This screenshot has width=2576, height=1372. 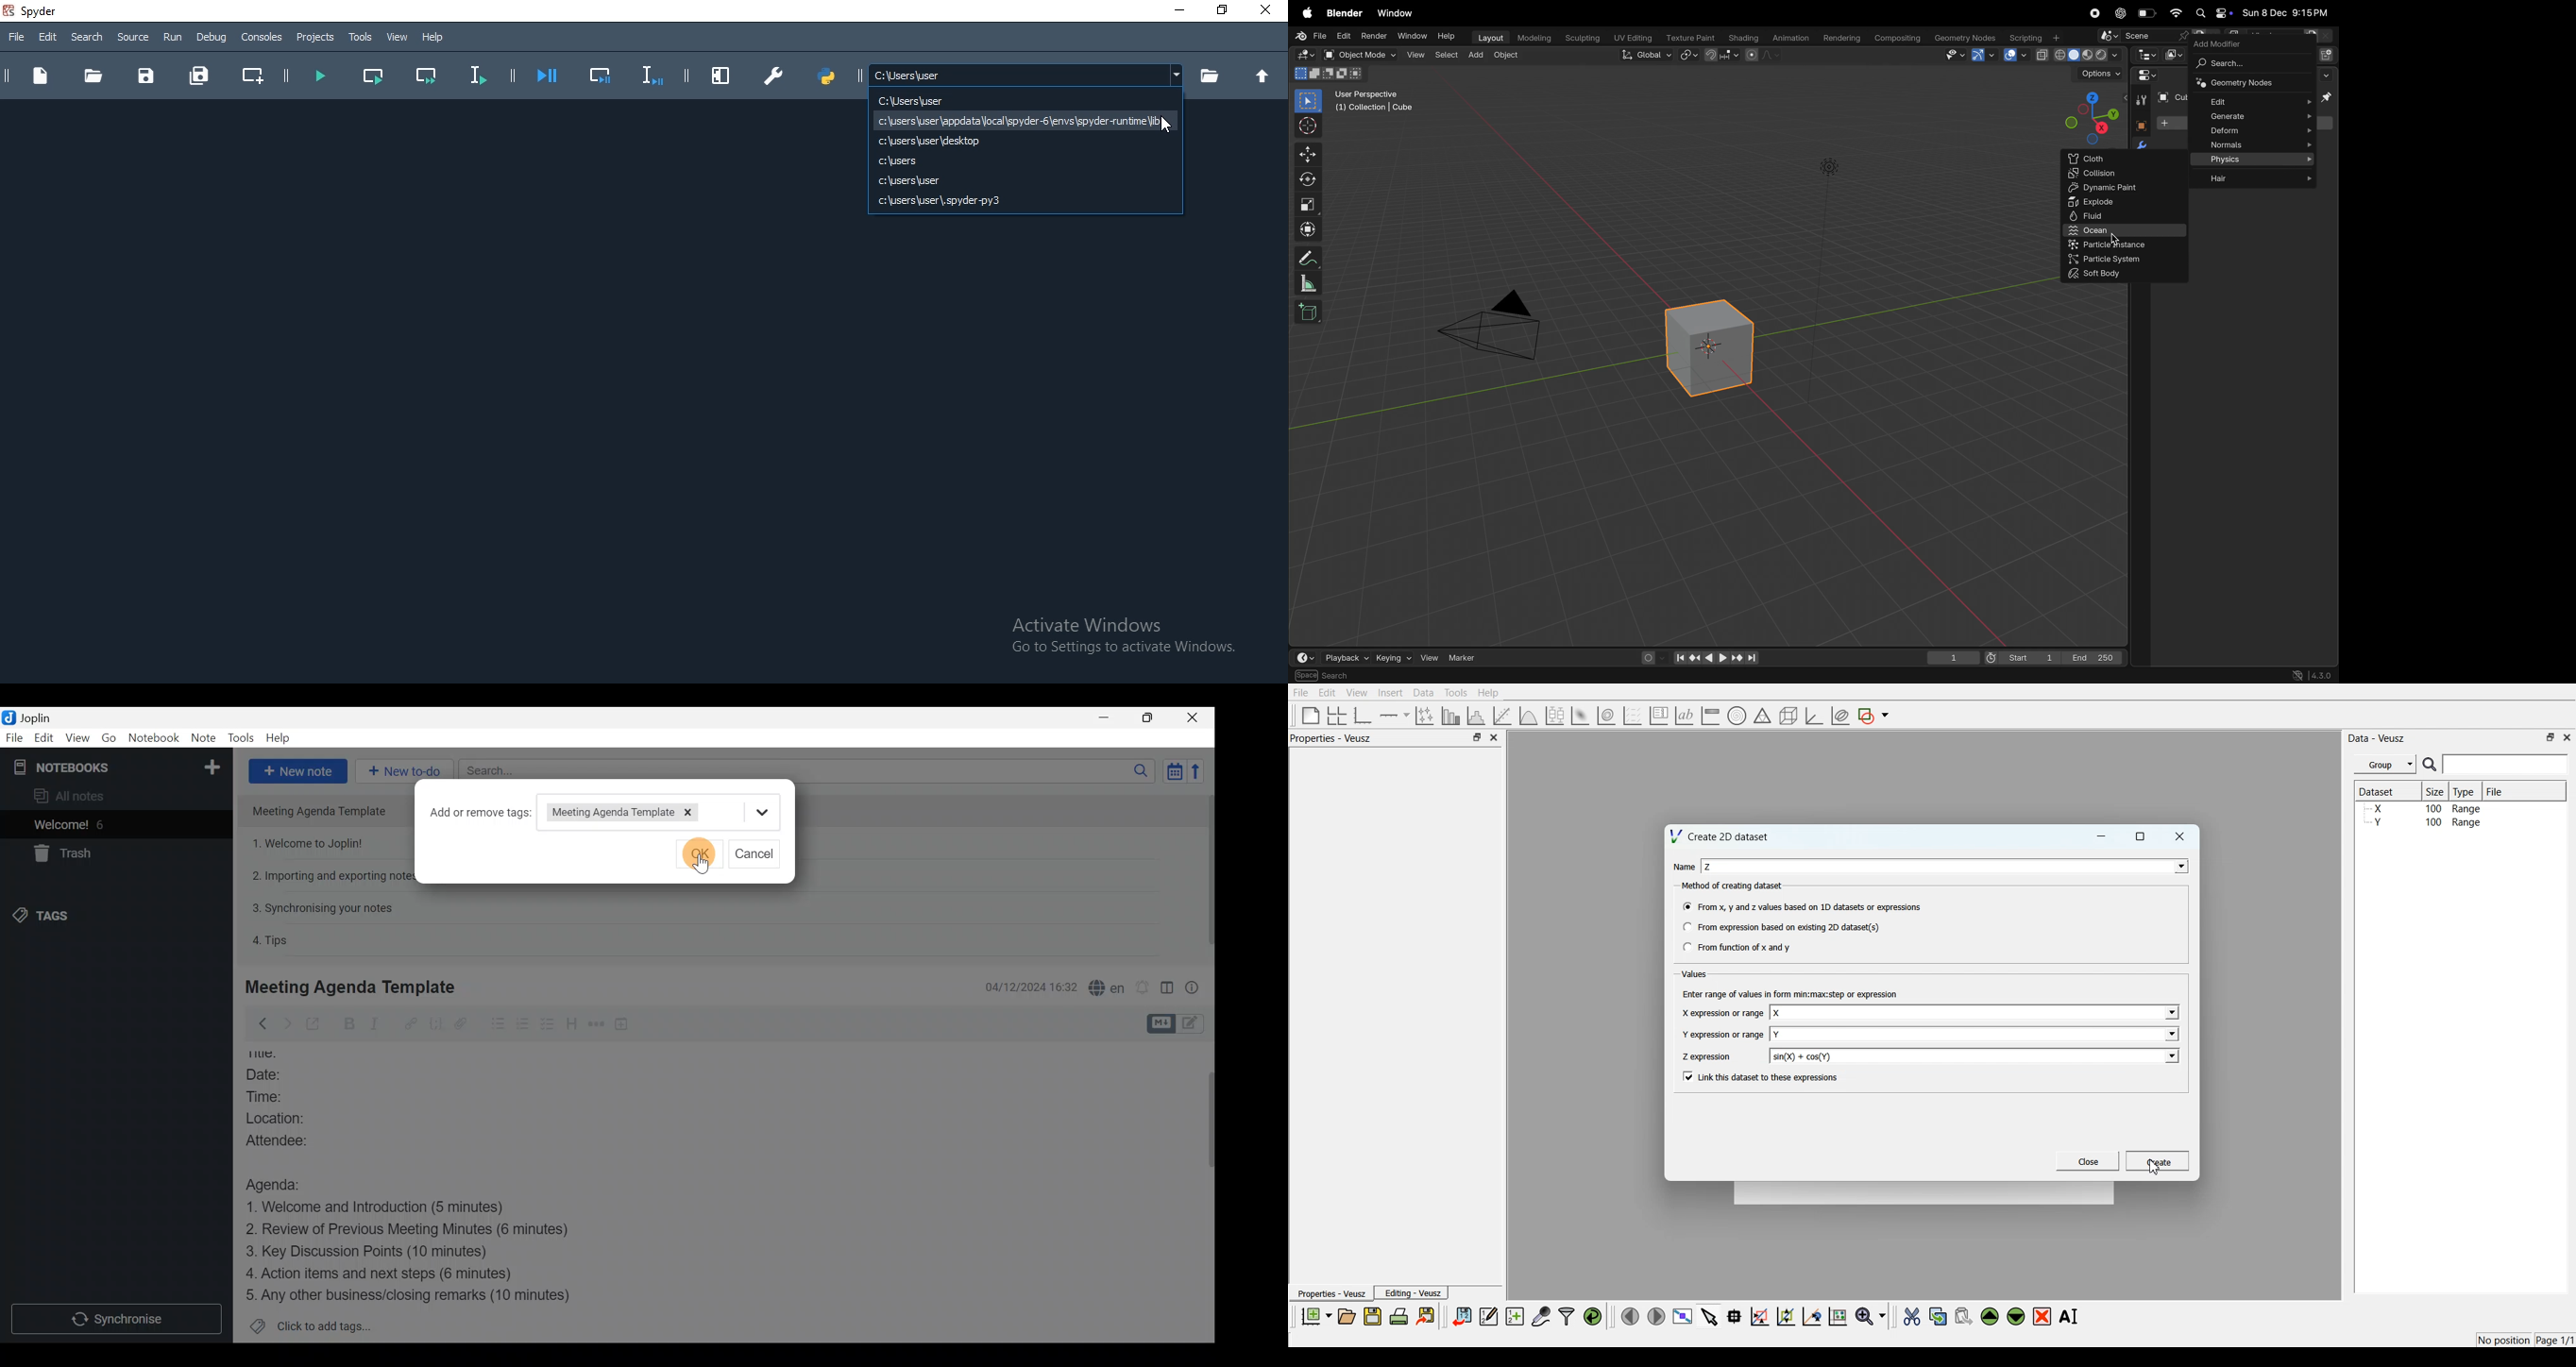 I want to click on Location:, so click(x=291, y=1118).